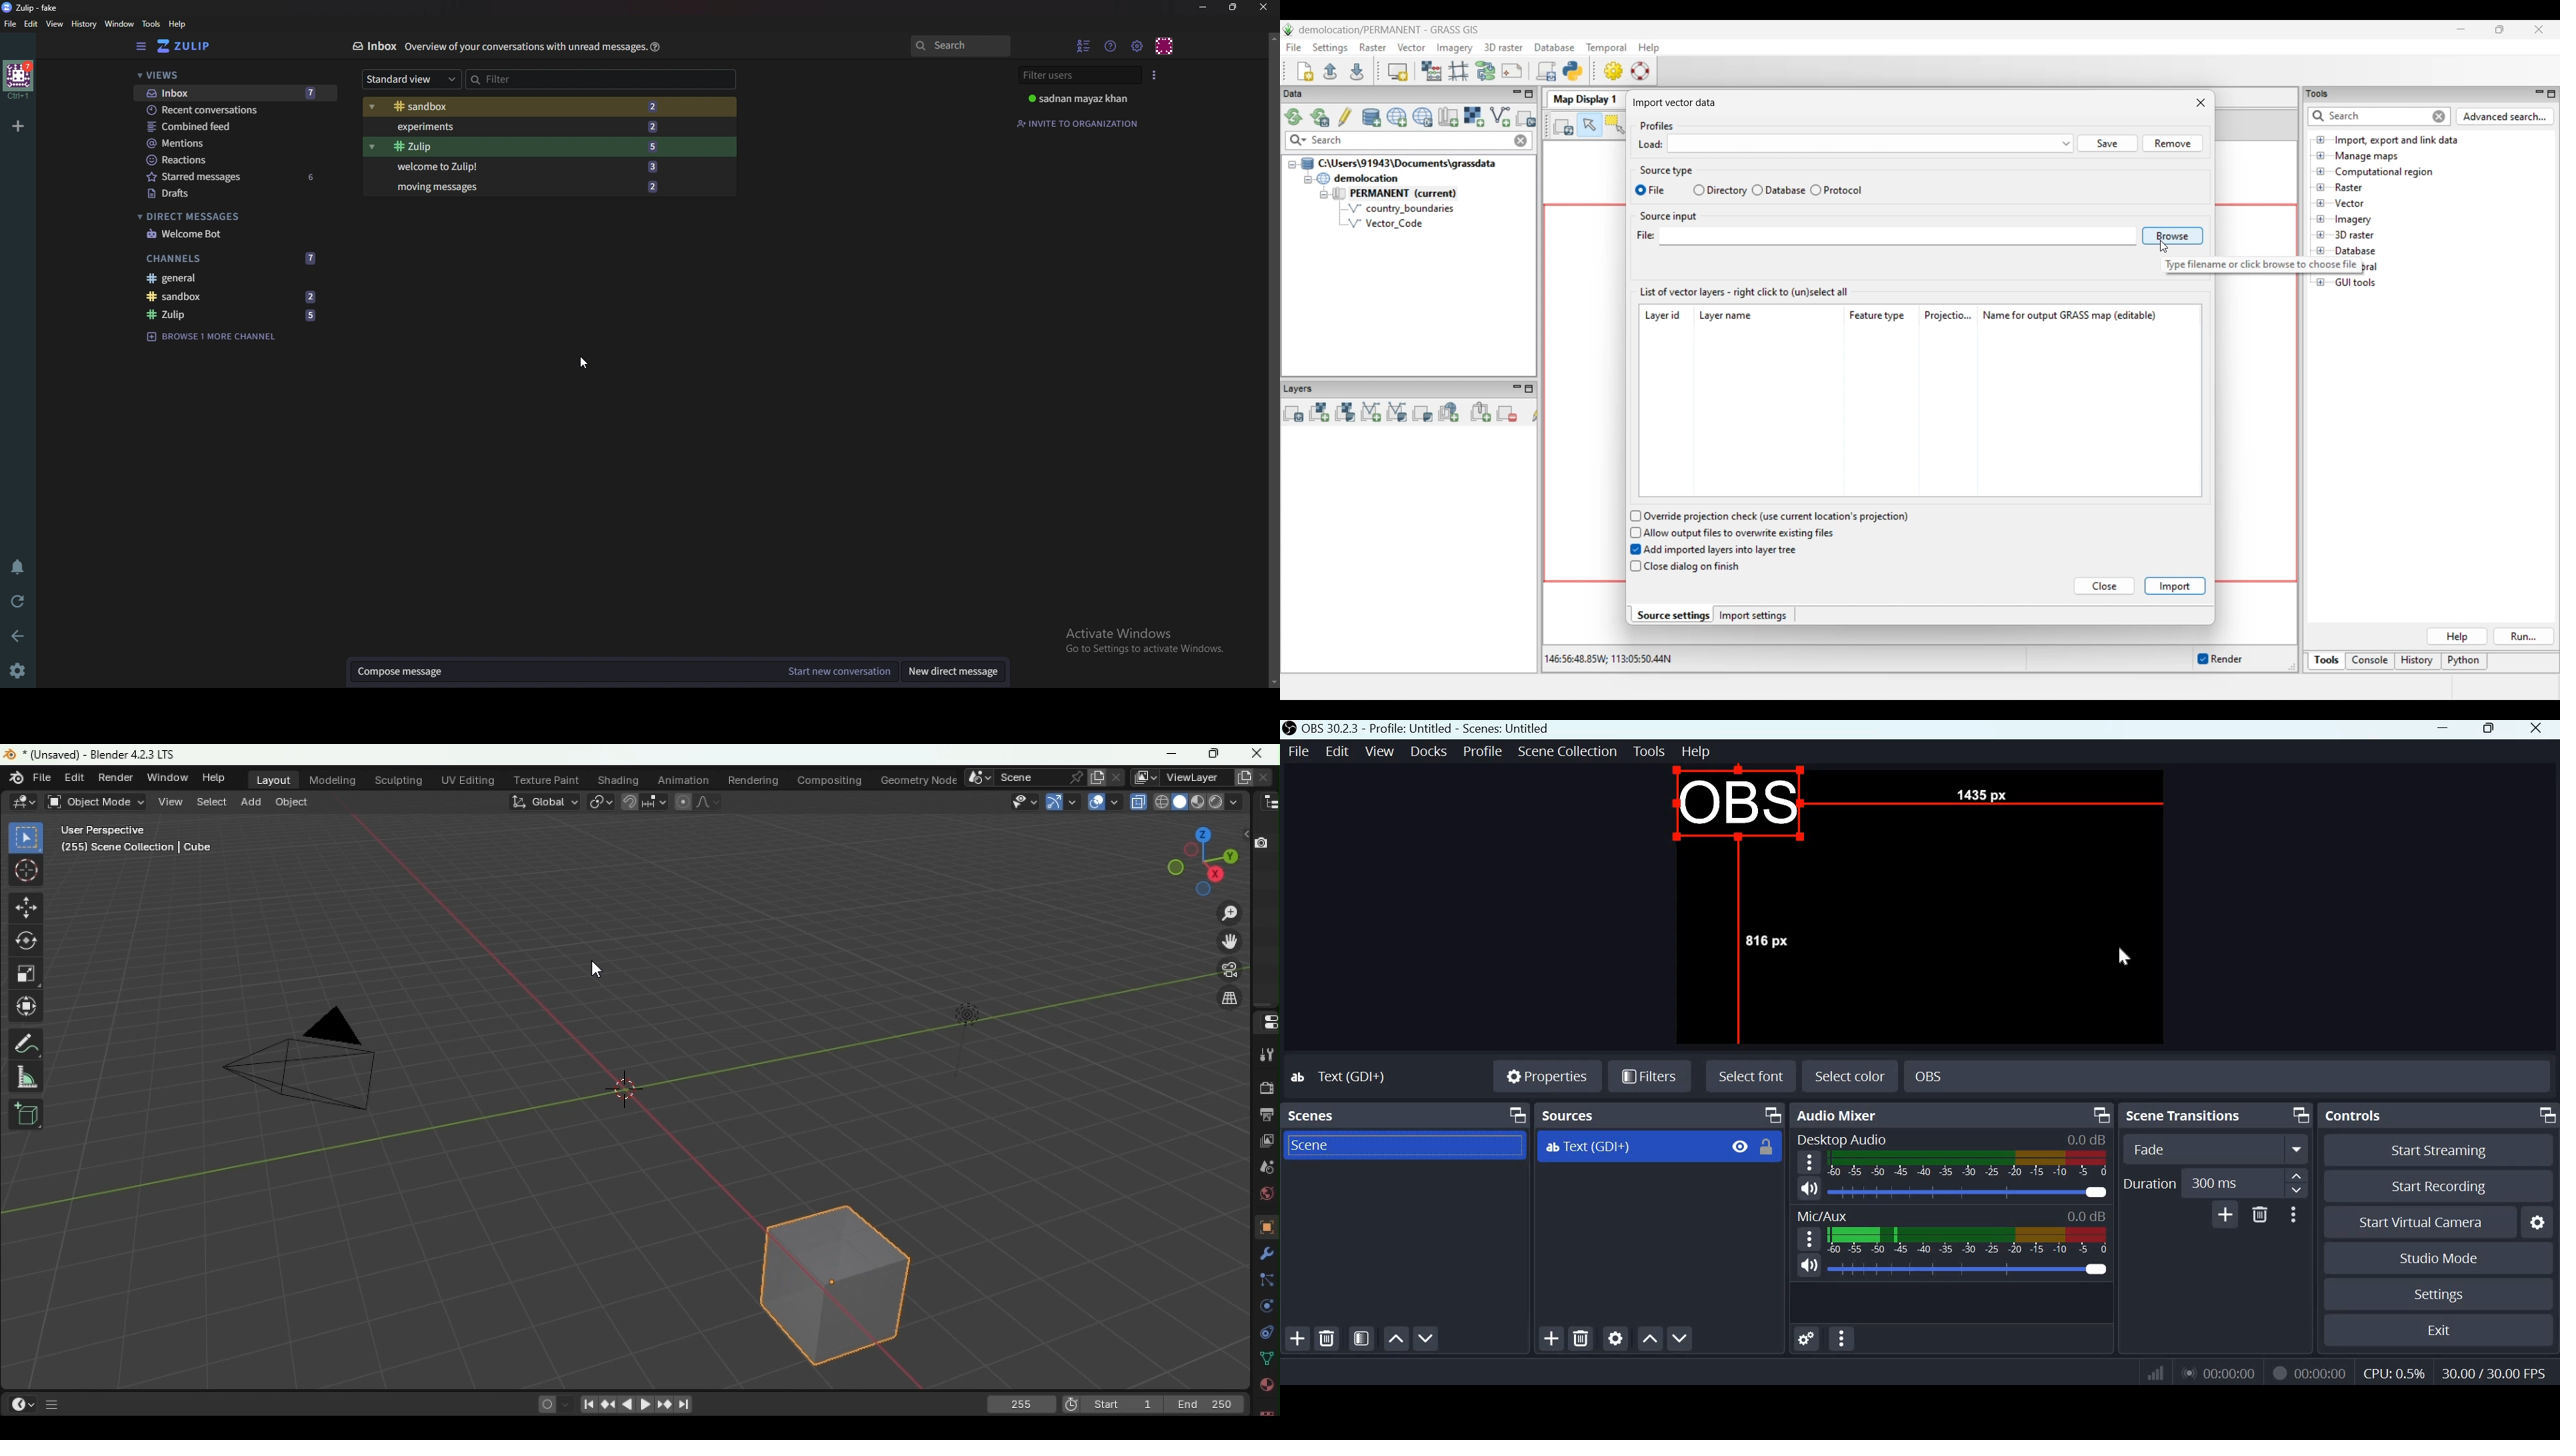  Describe the element at coordinates (236, 109) in the screenshot. I see `Recent conversations` at that location.